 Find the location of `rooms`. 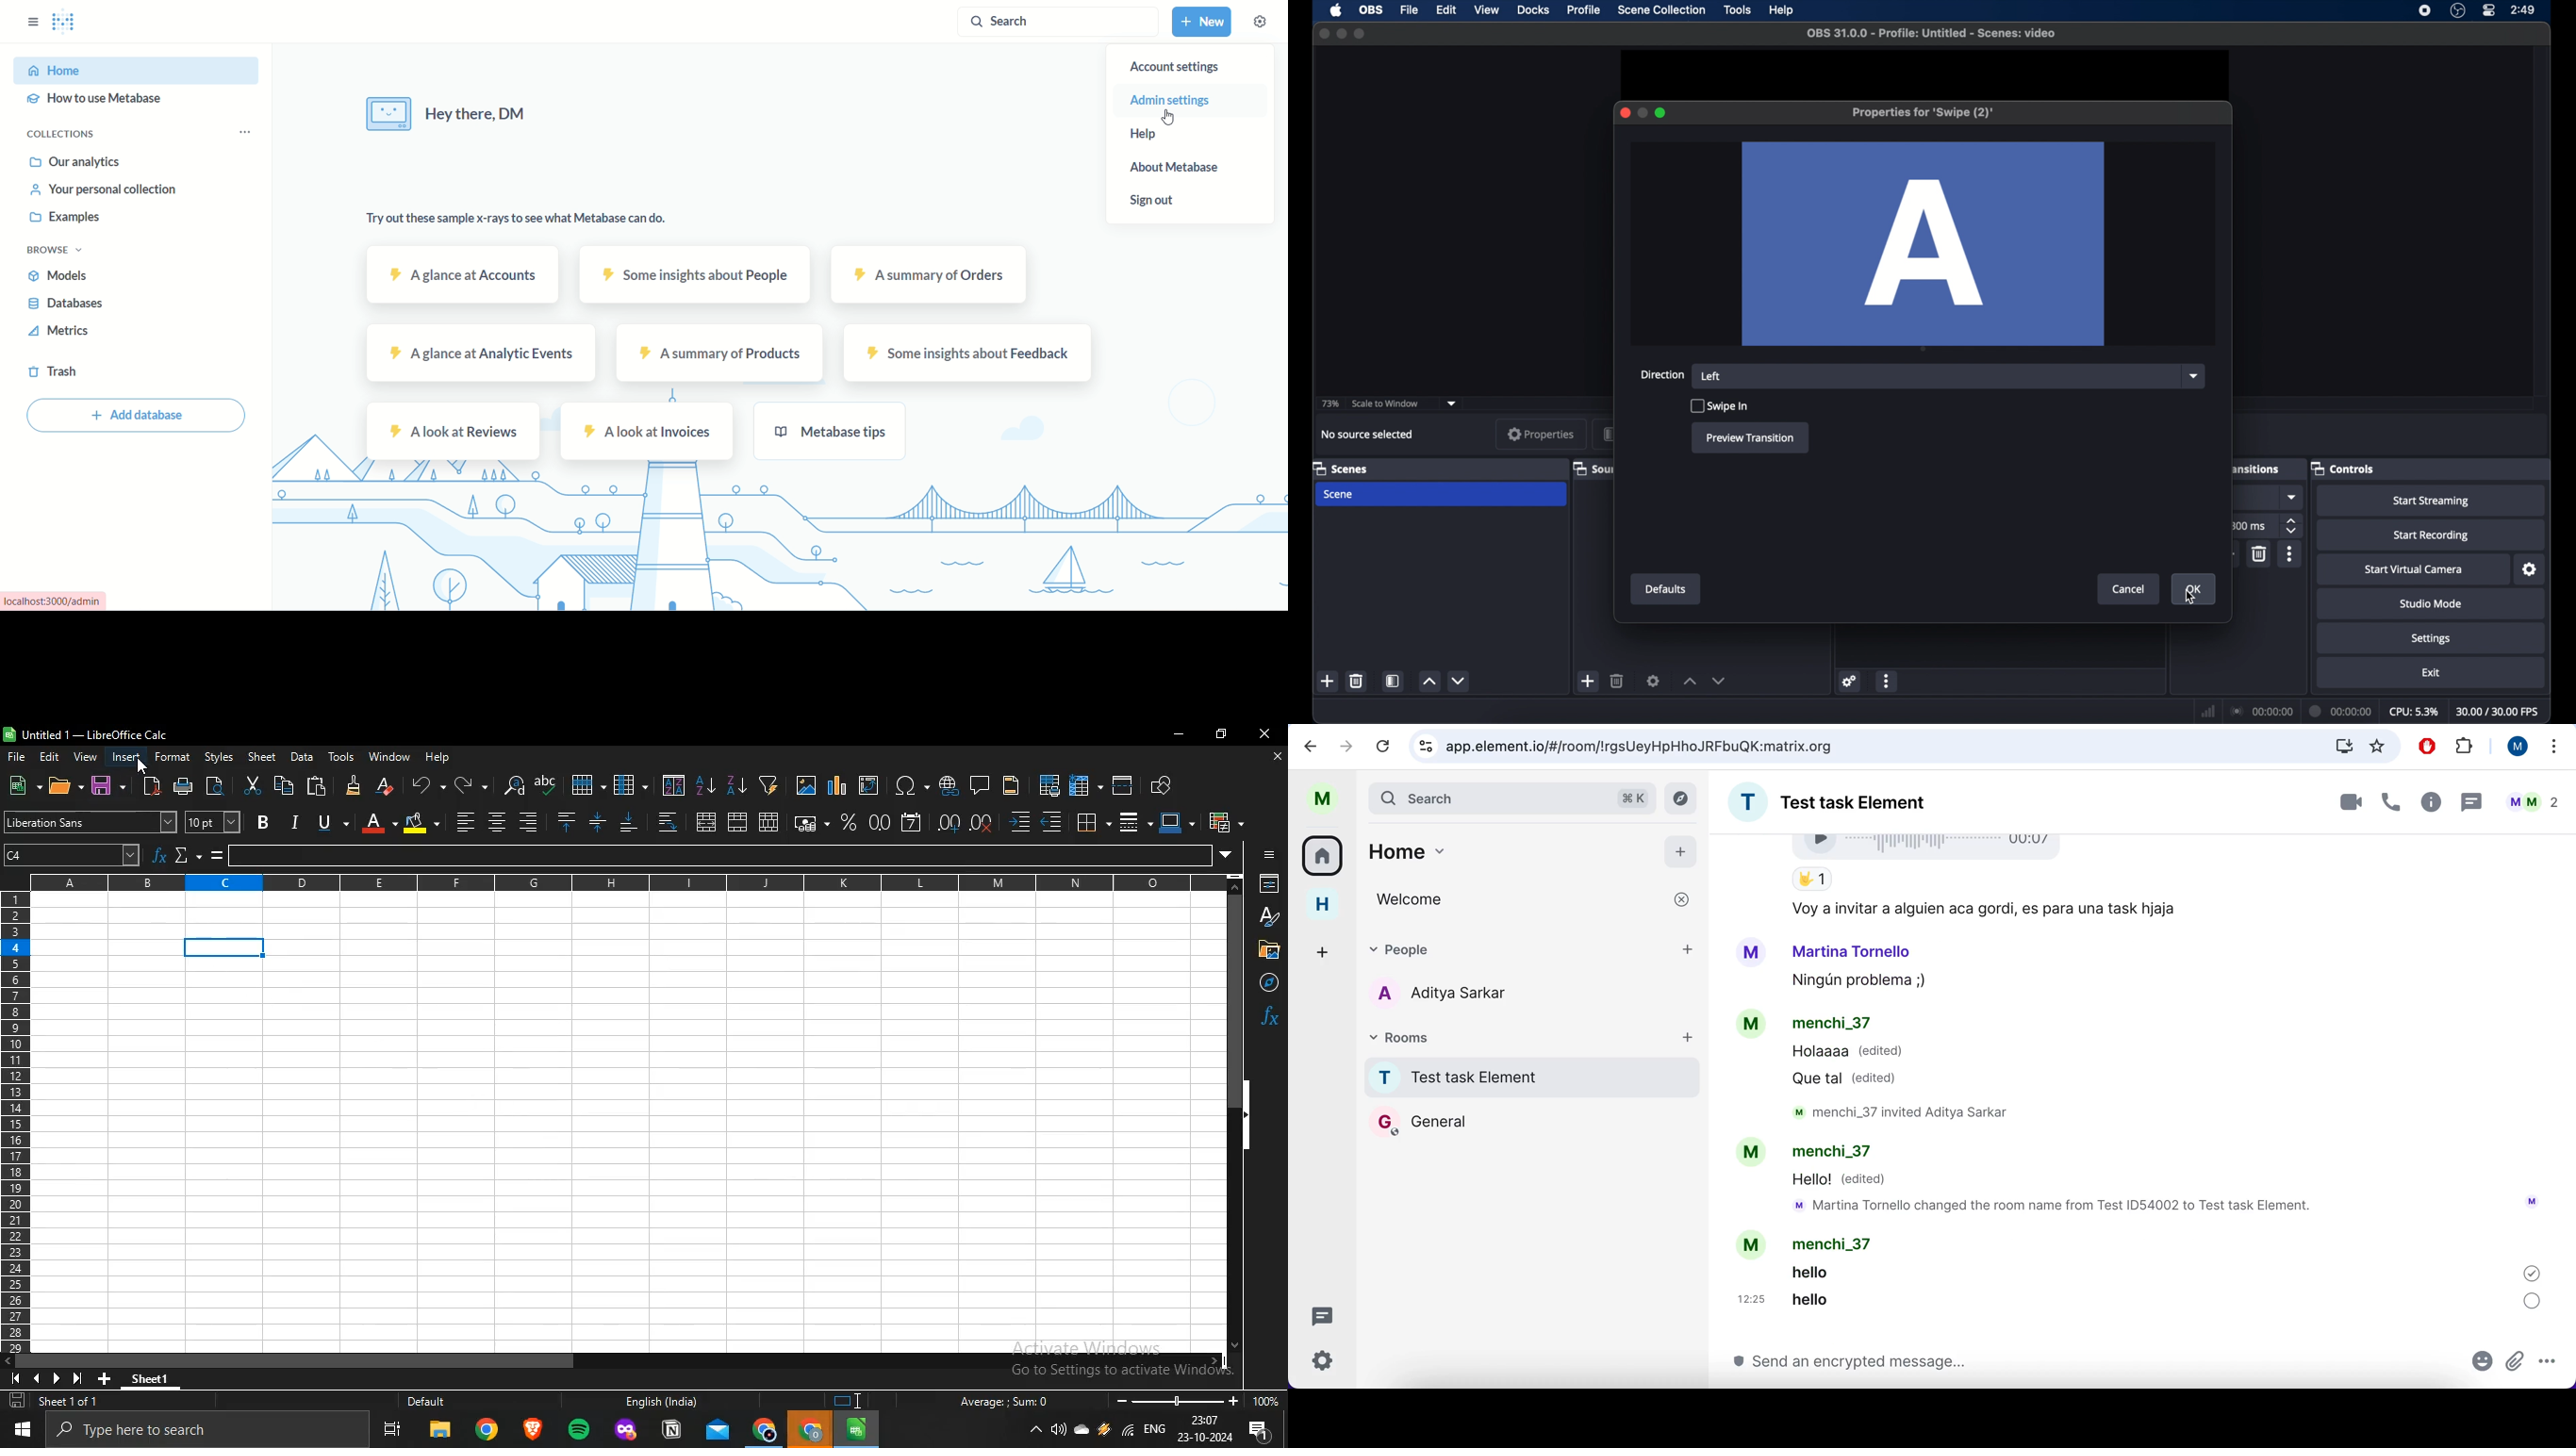

rooms is located at coordinates (1453, 1036).